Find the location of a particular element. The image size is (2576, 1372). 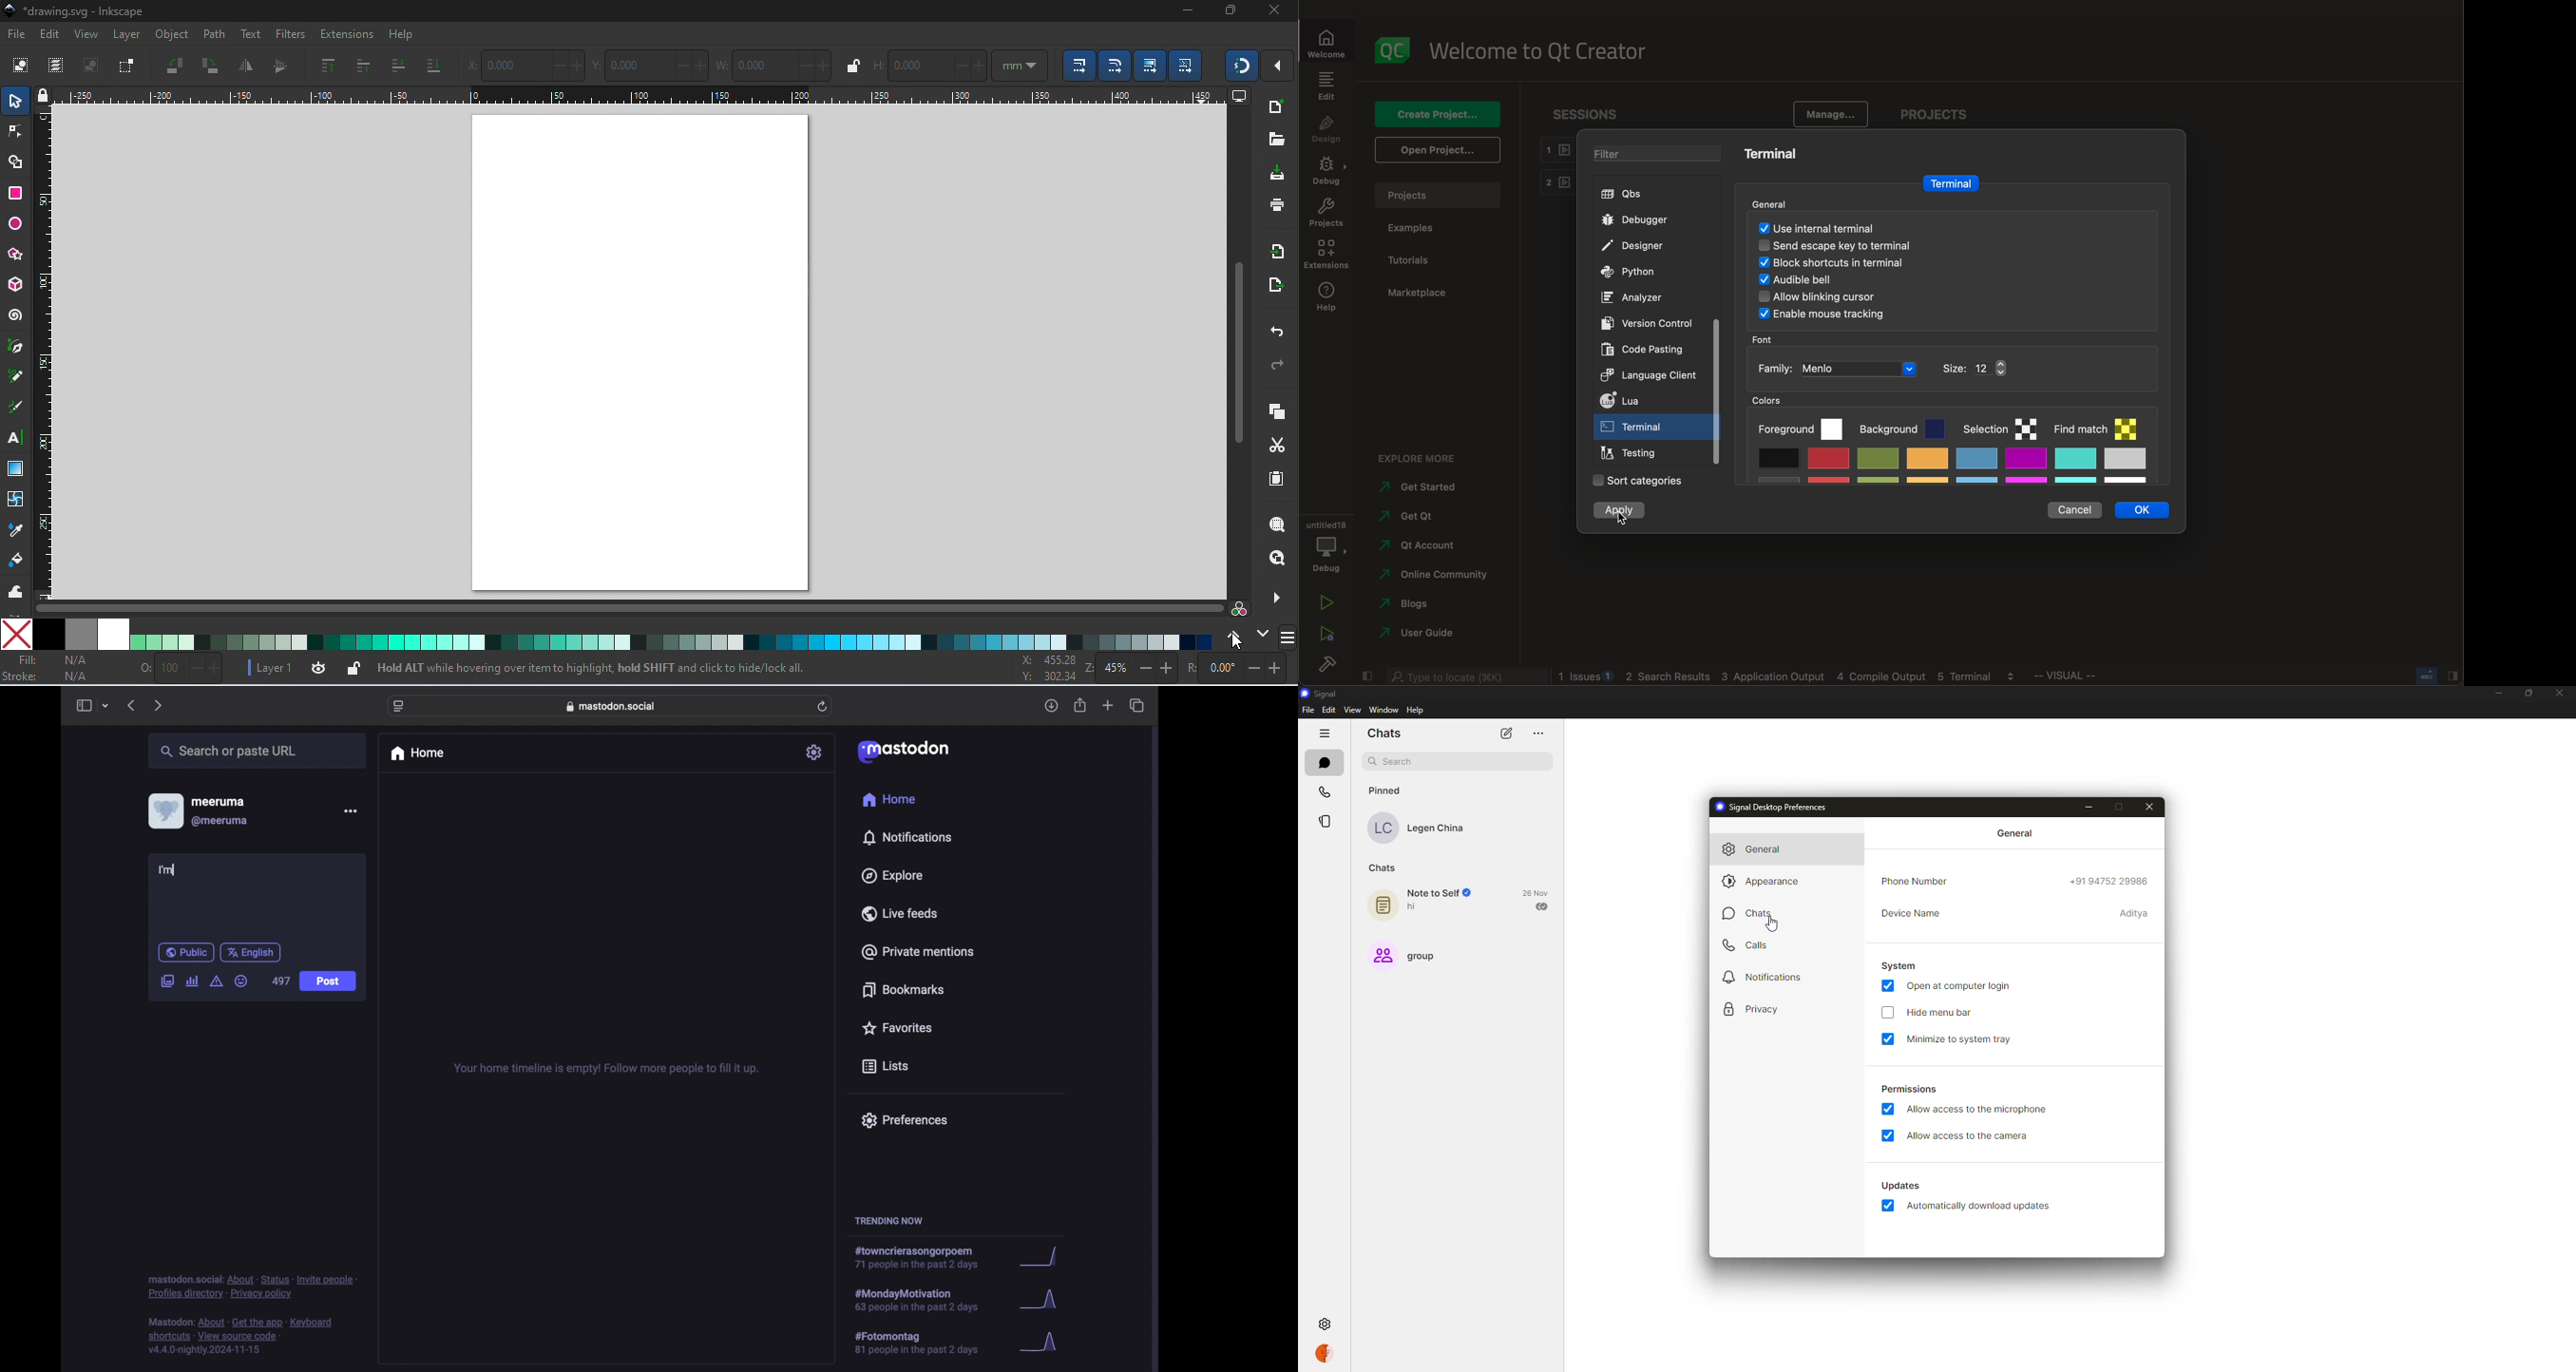

categories is located at coordinates (1635, 481).